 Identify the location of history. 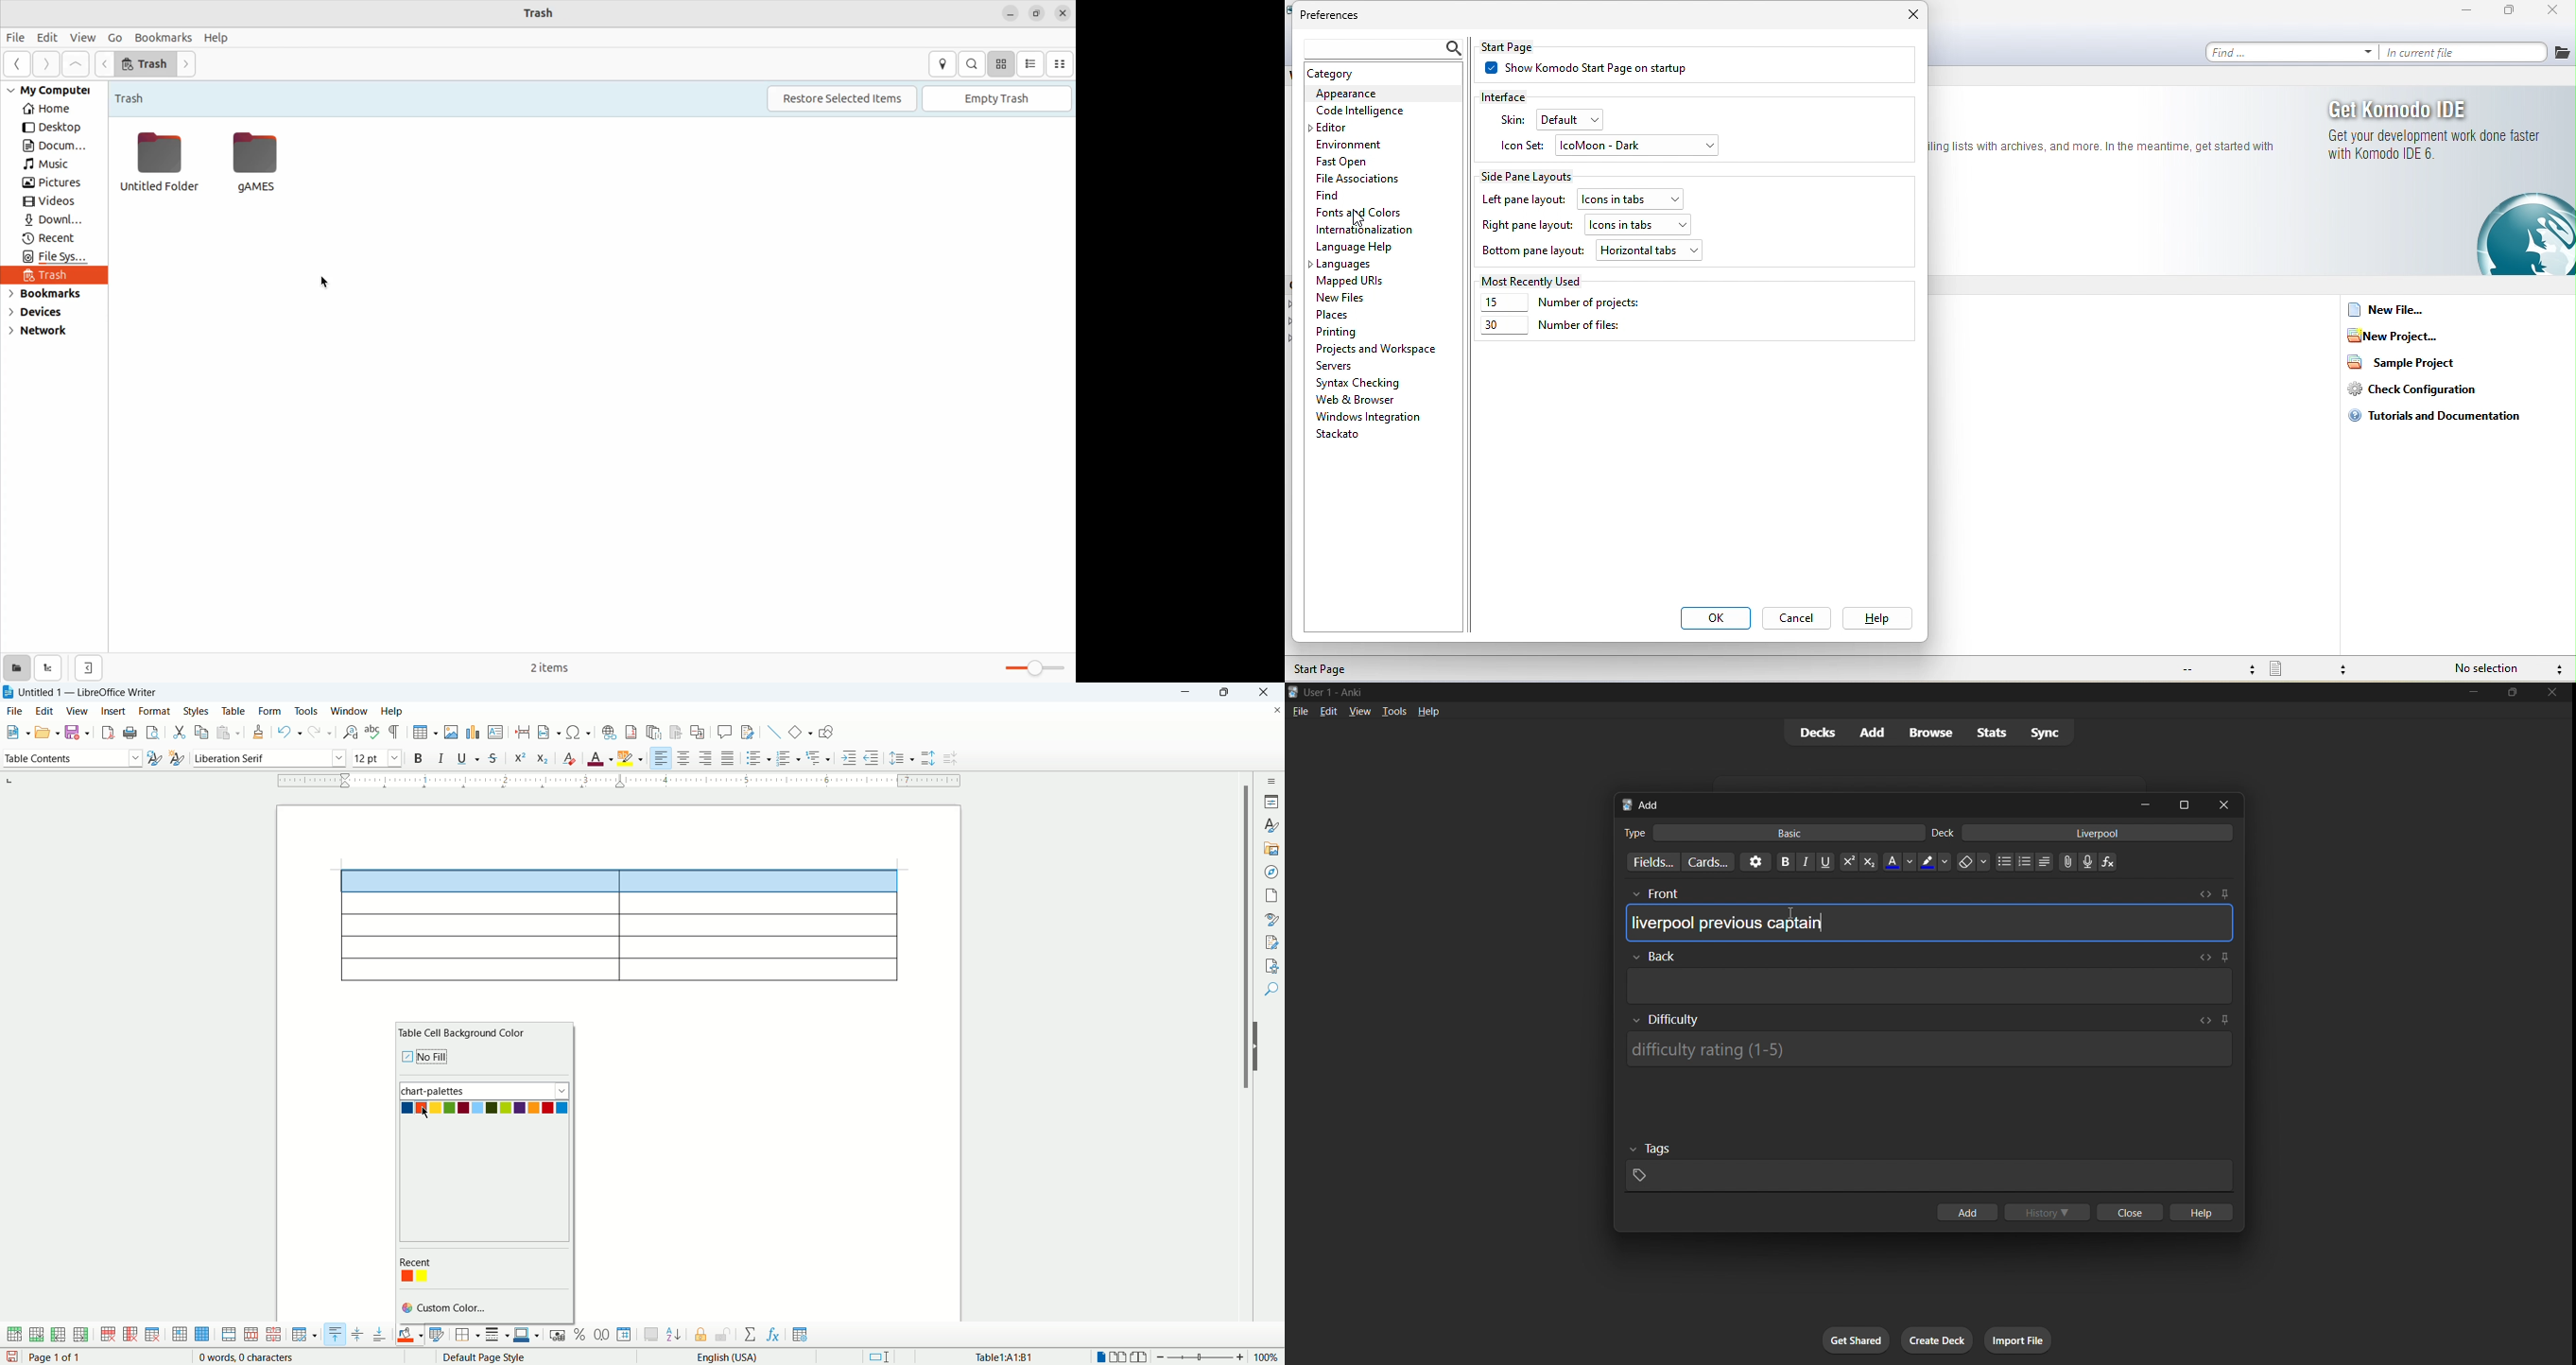
(2050, 1213).